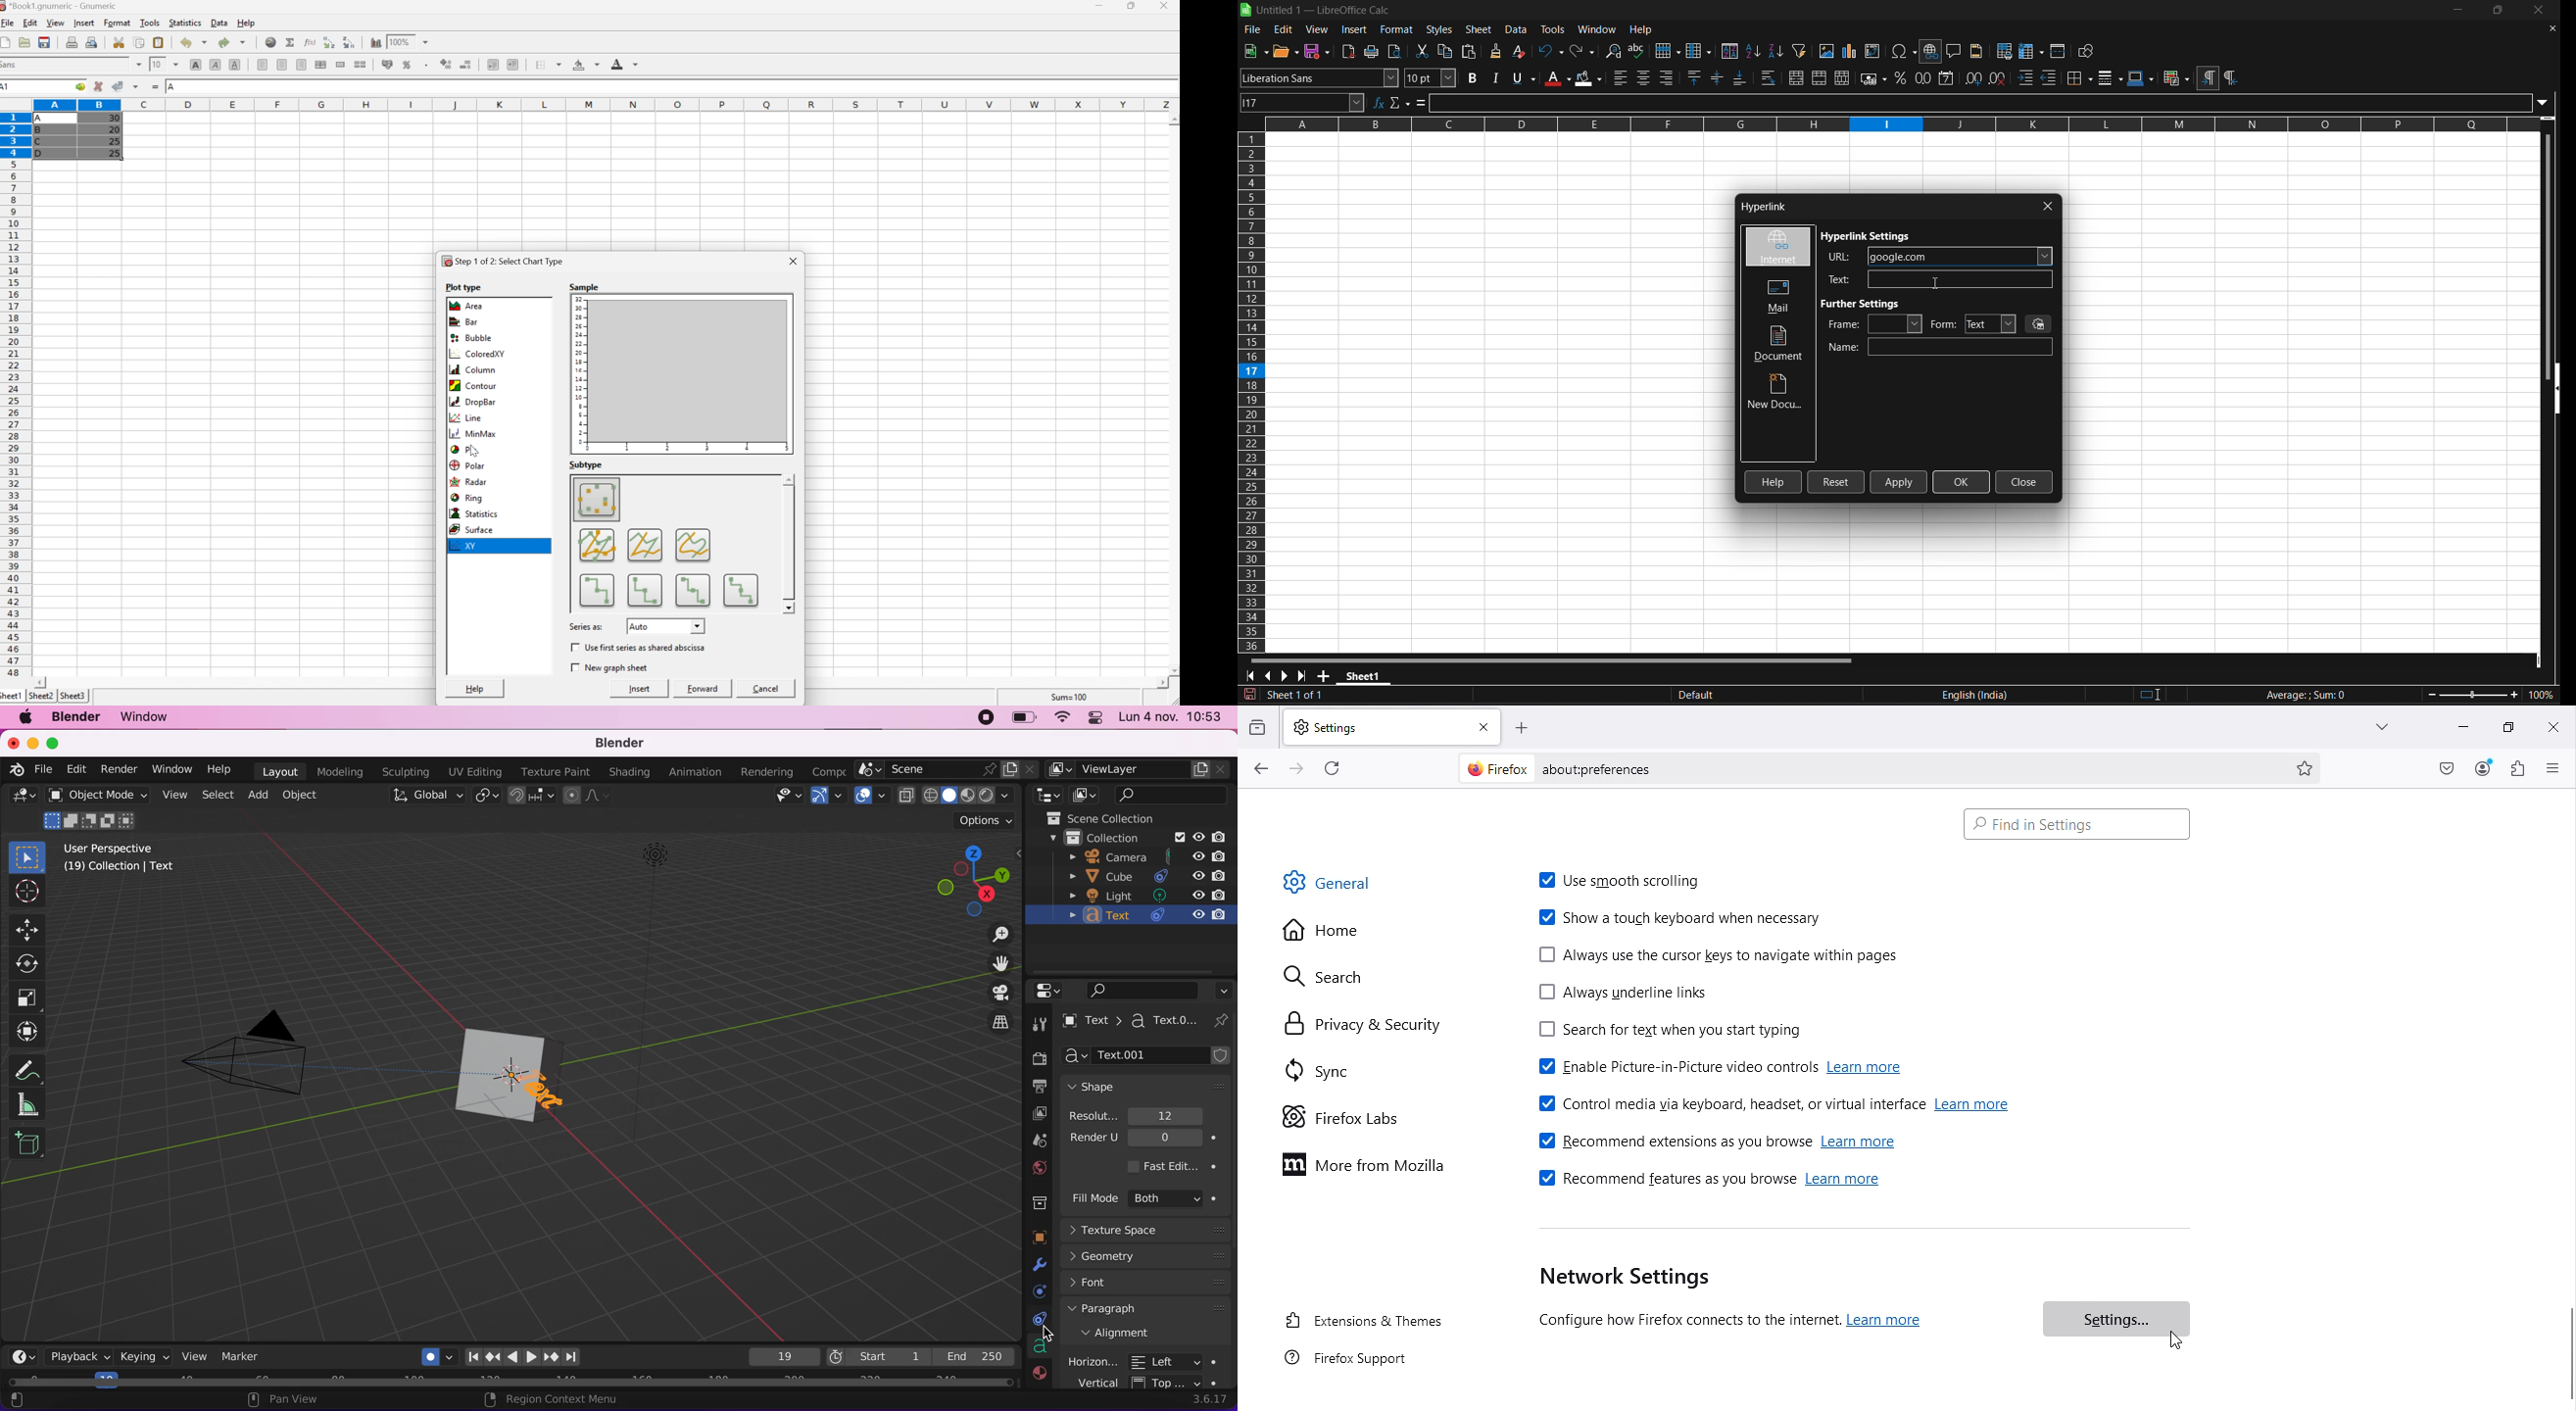  Describe the element at coordinates (114, 129) in the screenshot. I see `20` at that location.